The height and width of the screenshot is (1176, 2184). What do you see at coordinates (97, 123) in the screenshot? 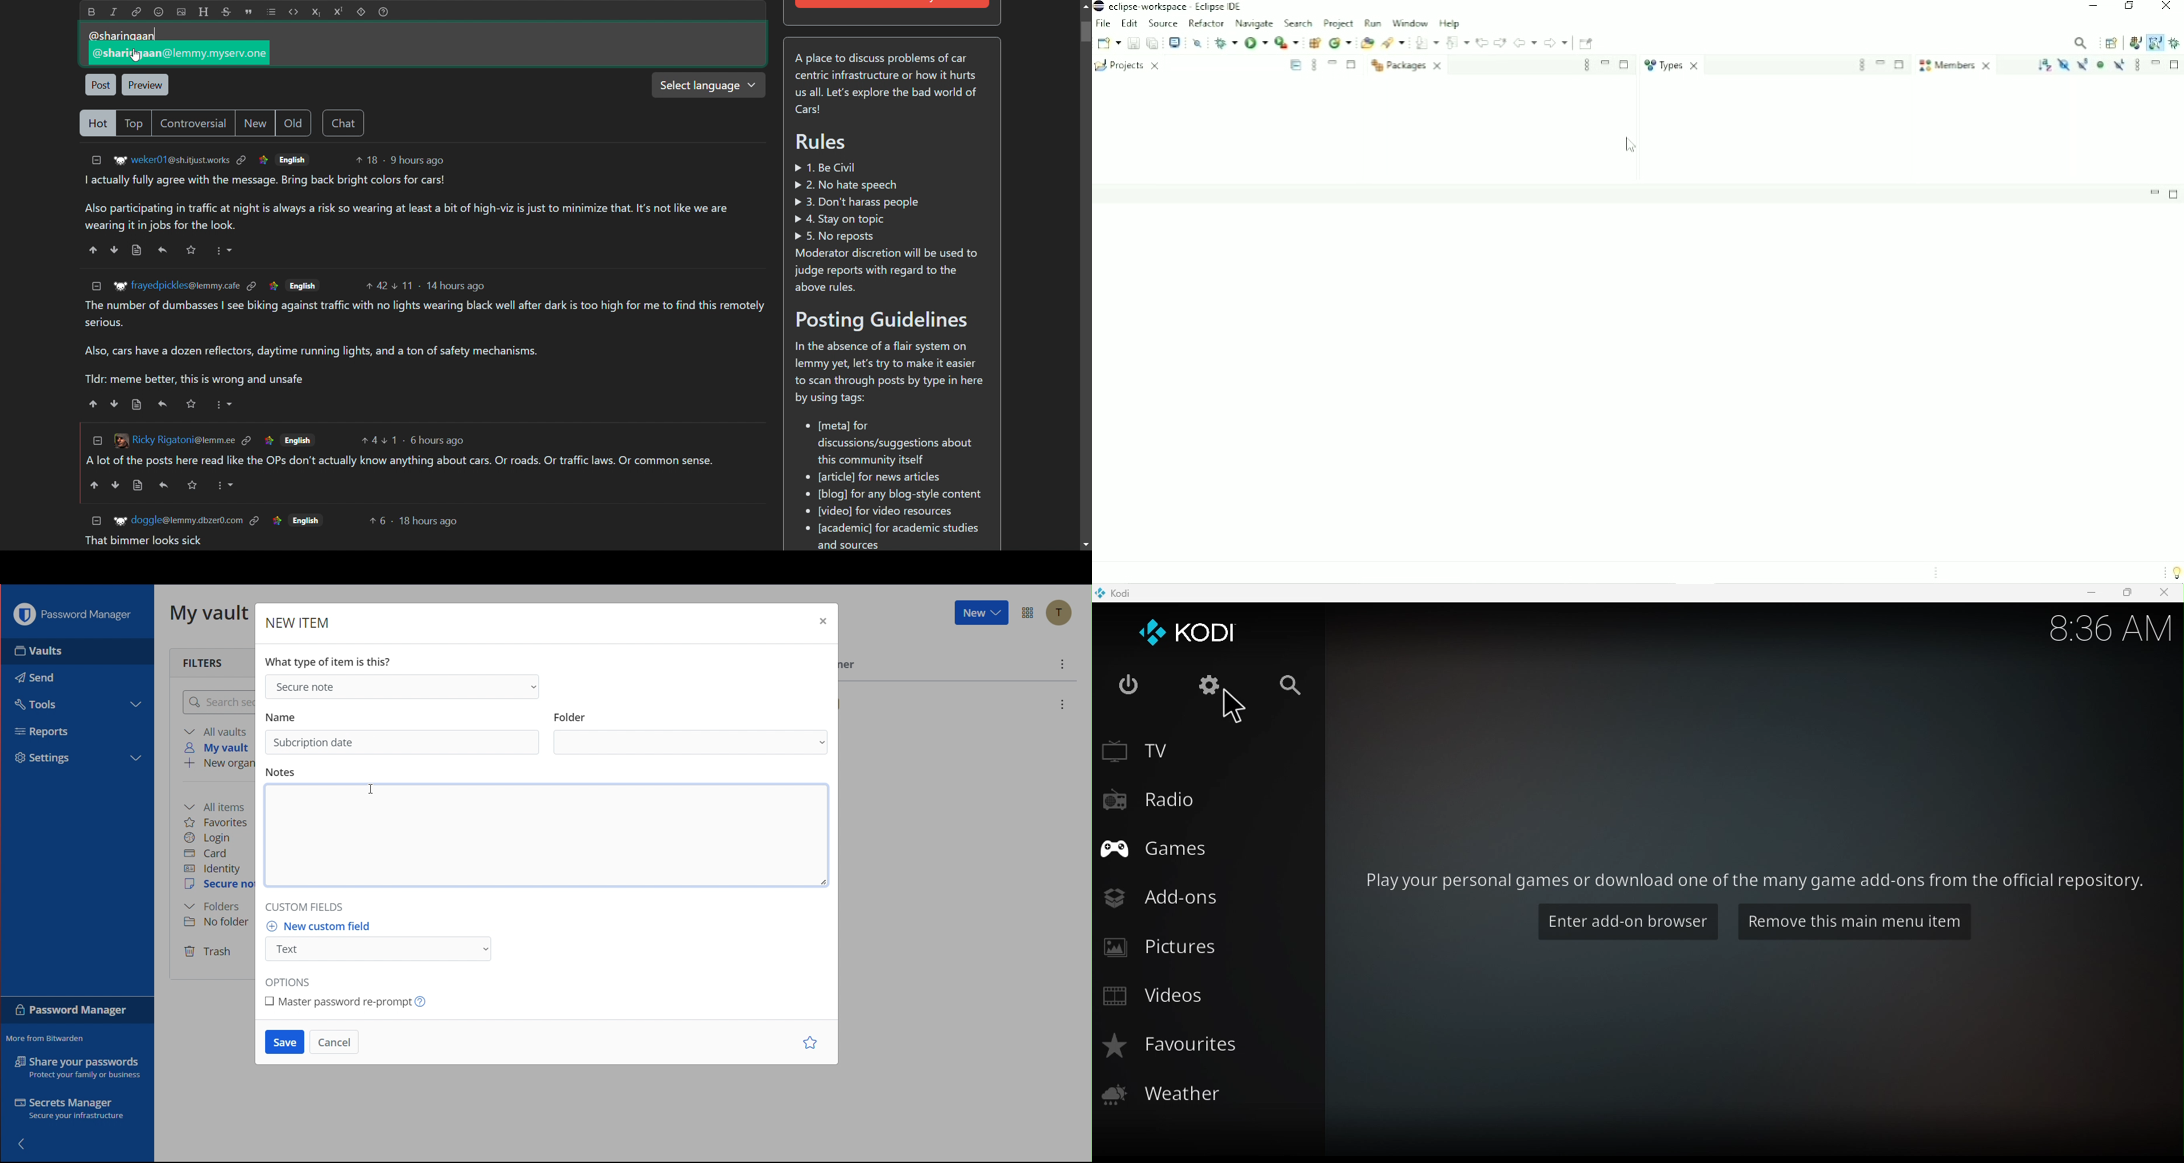
I see `hot` at bounding box center [97, 123].